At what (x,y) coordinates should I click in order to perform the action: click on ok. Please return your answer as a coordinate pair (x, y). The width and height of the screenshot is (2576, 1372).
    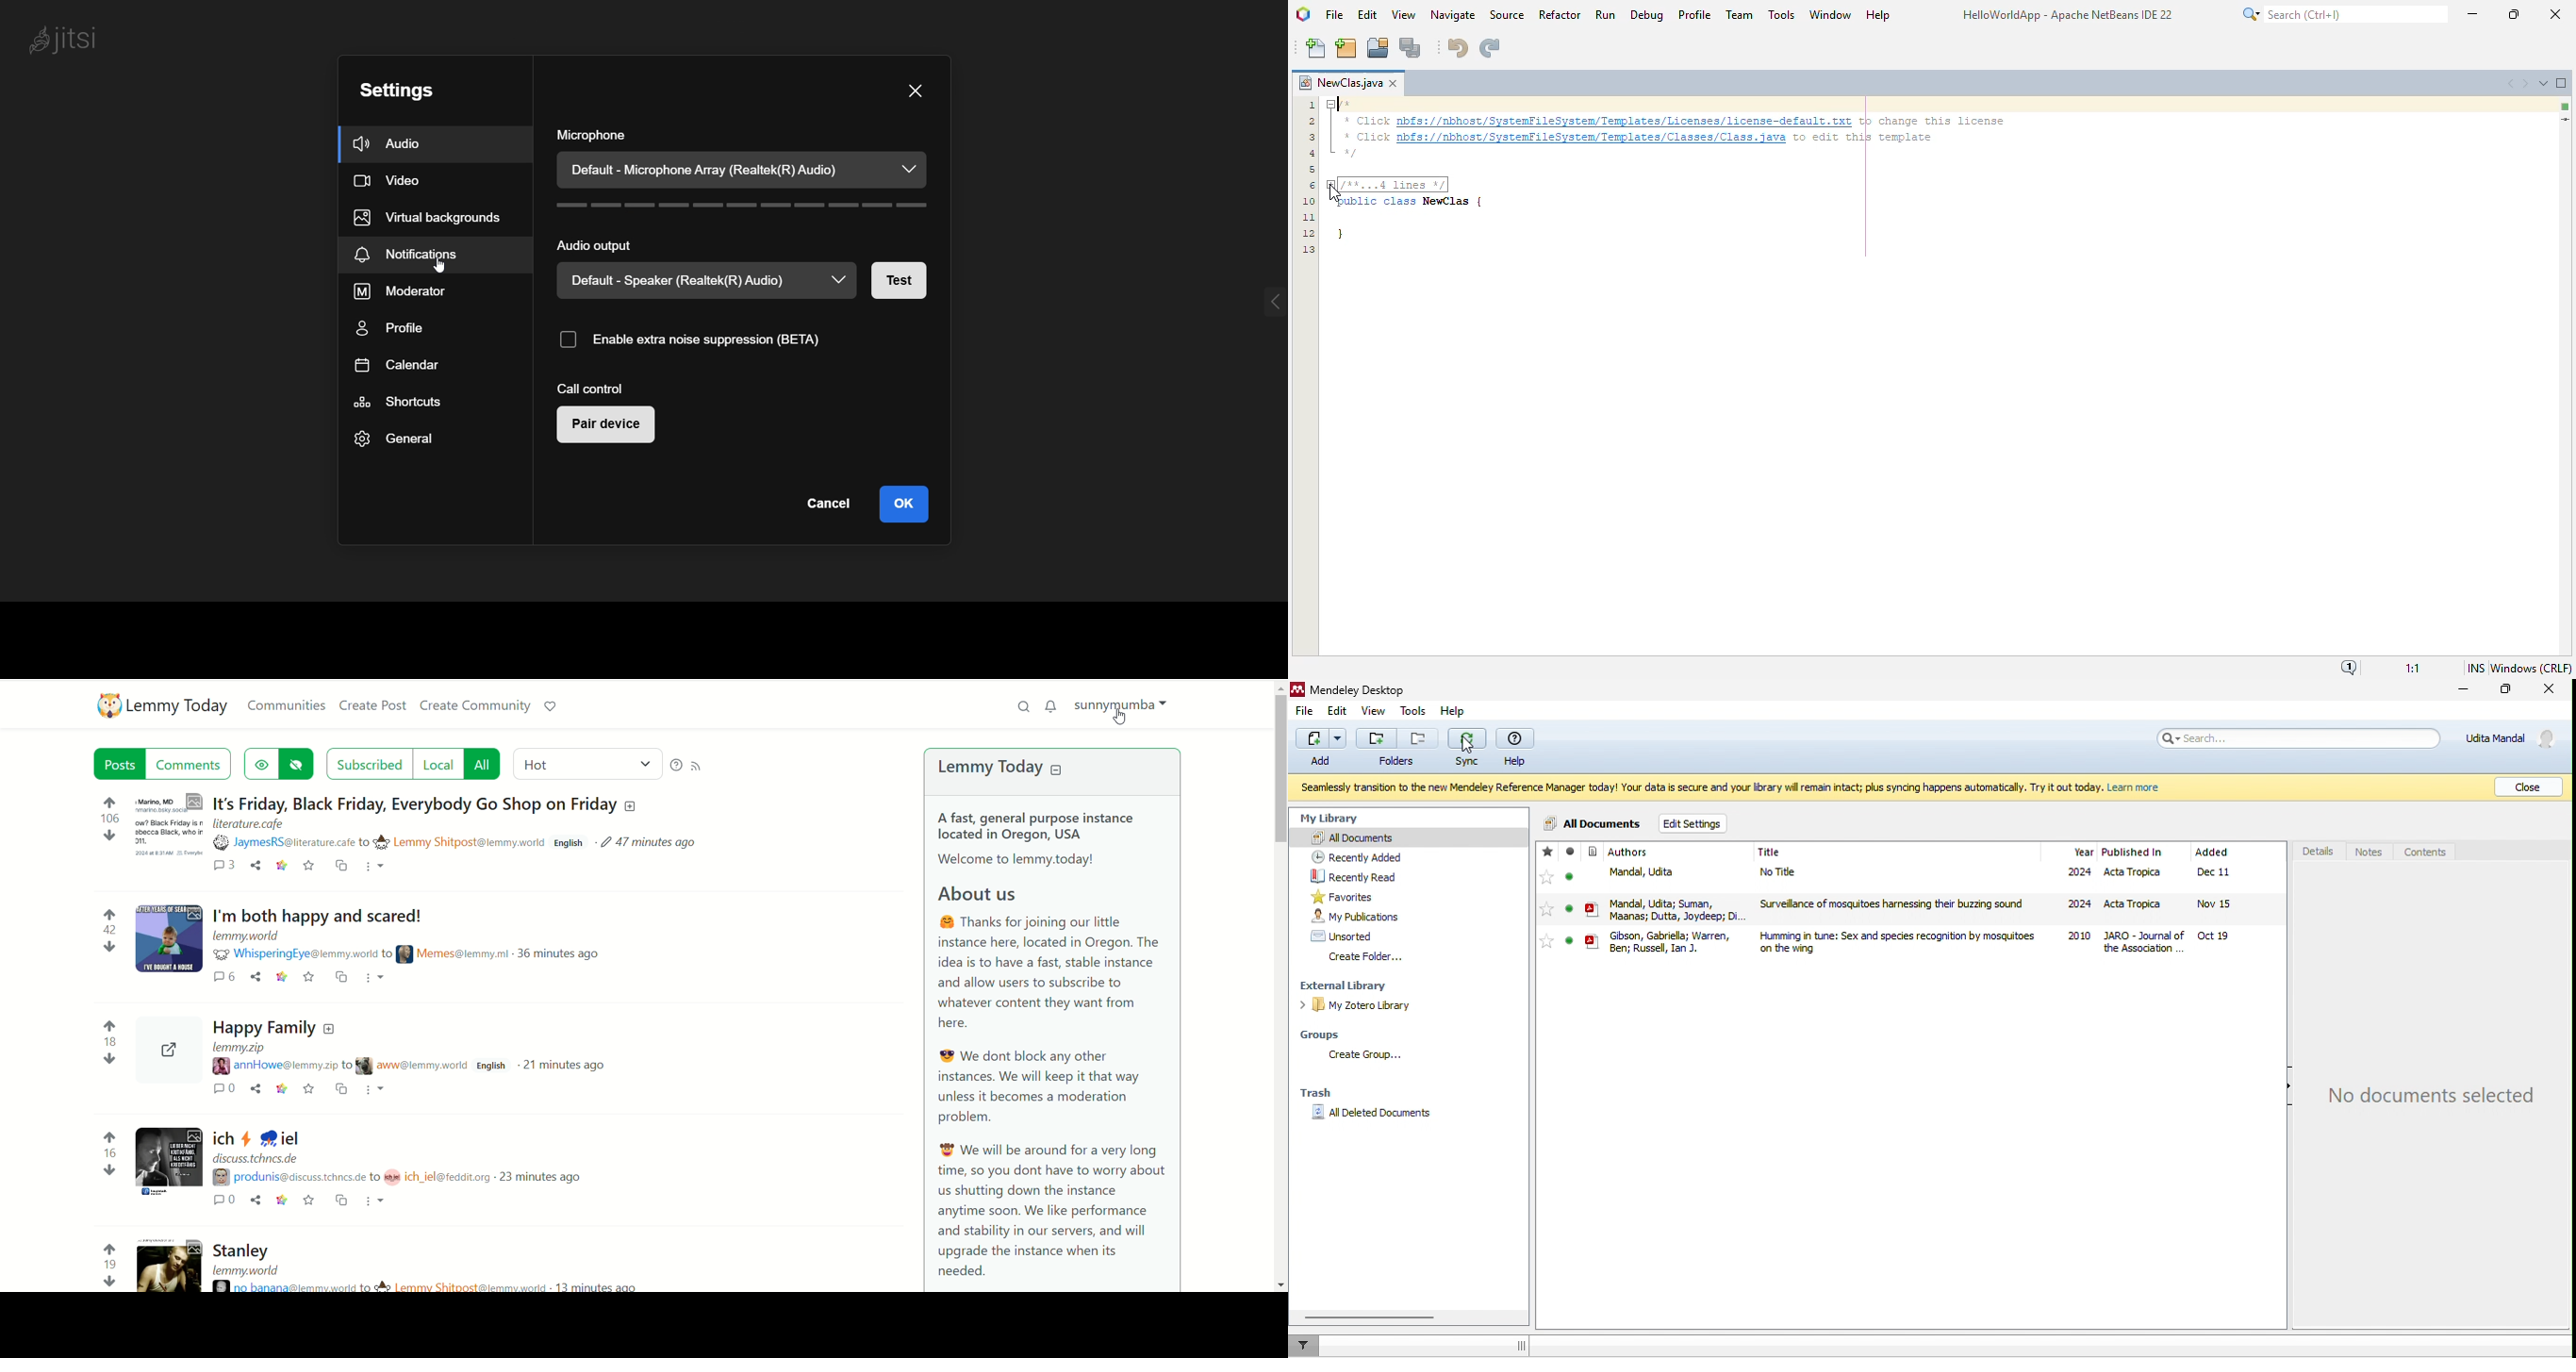
    Looking at the image, I should click on (910, 507).